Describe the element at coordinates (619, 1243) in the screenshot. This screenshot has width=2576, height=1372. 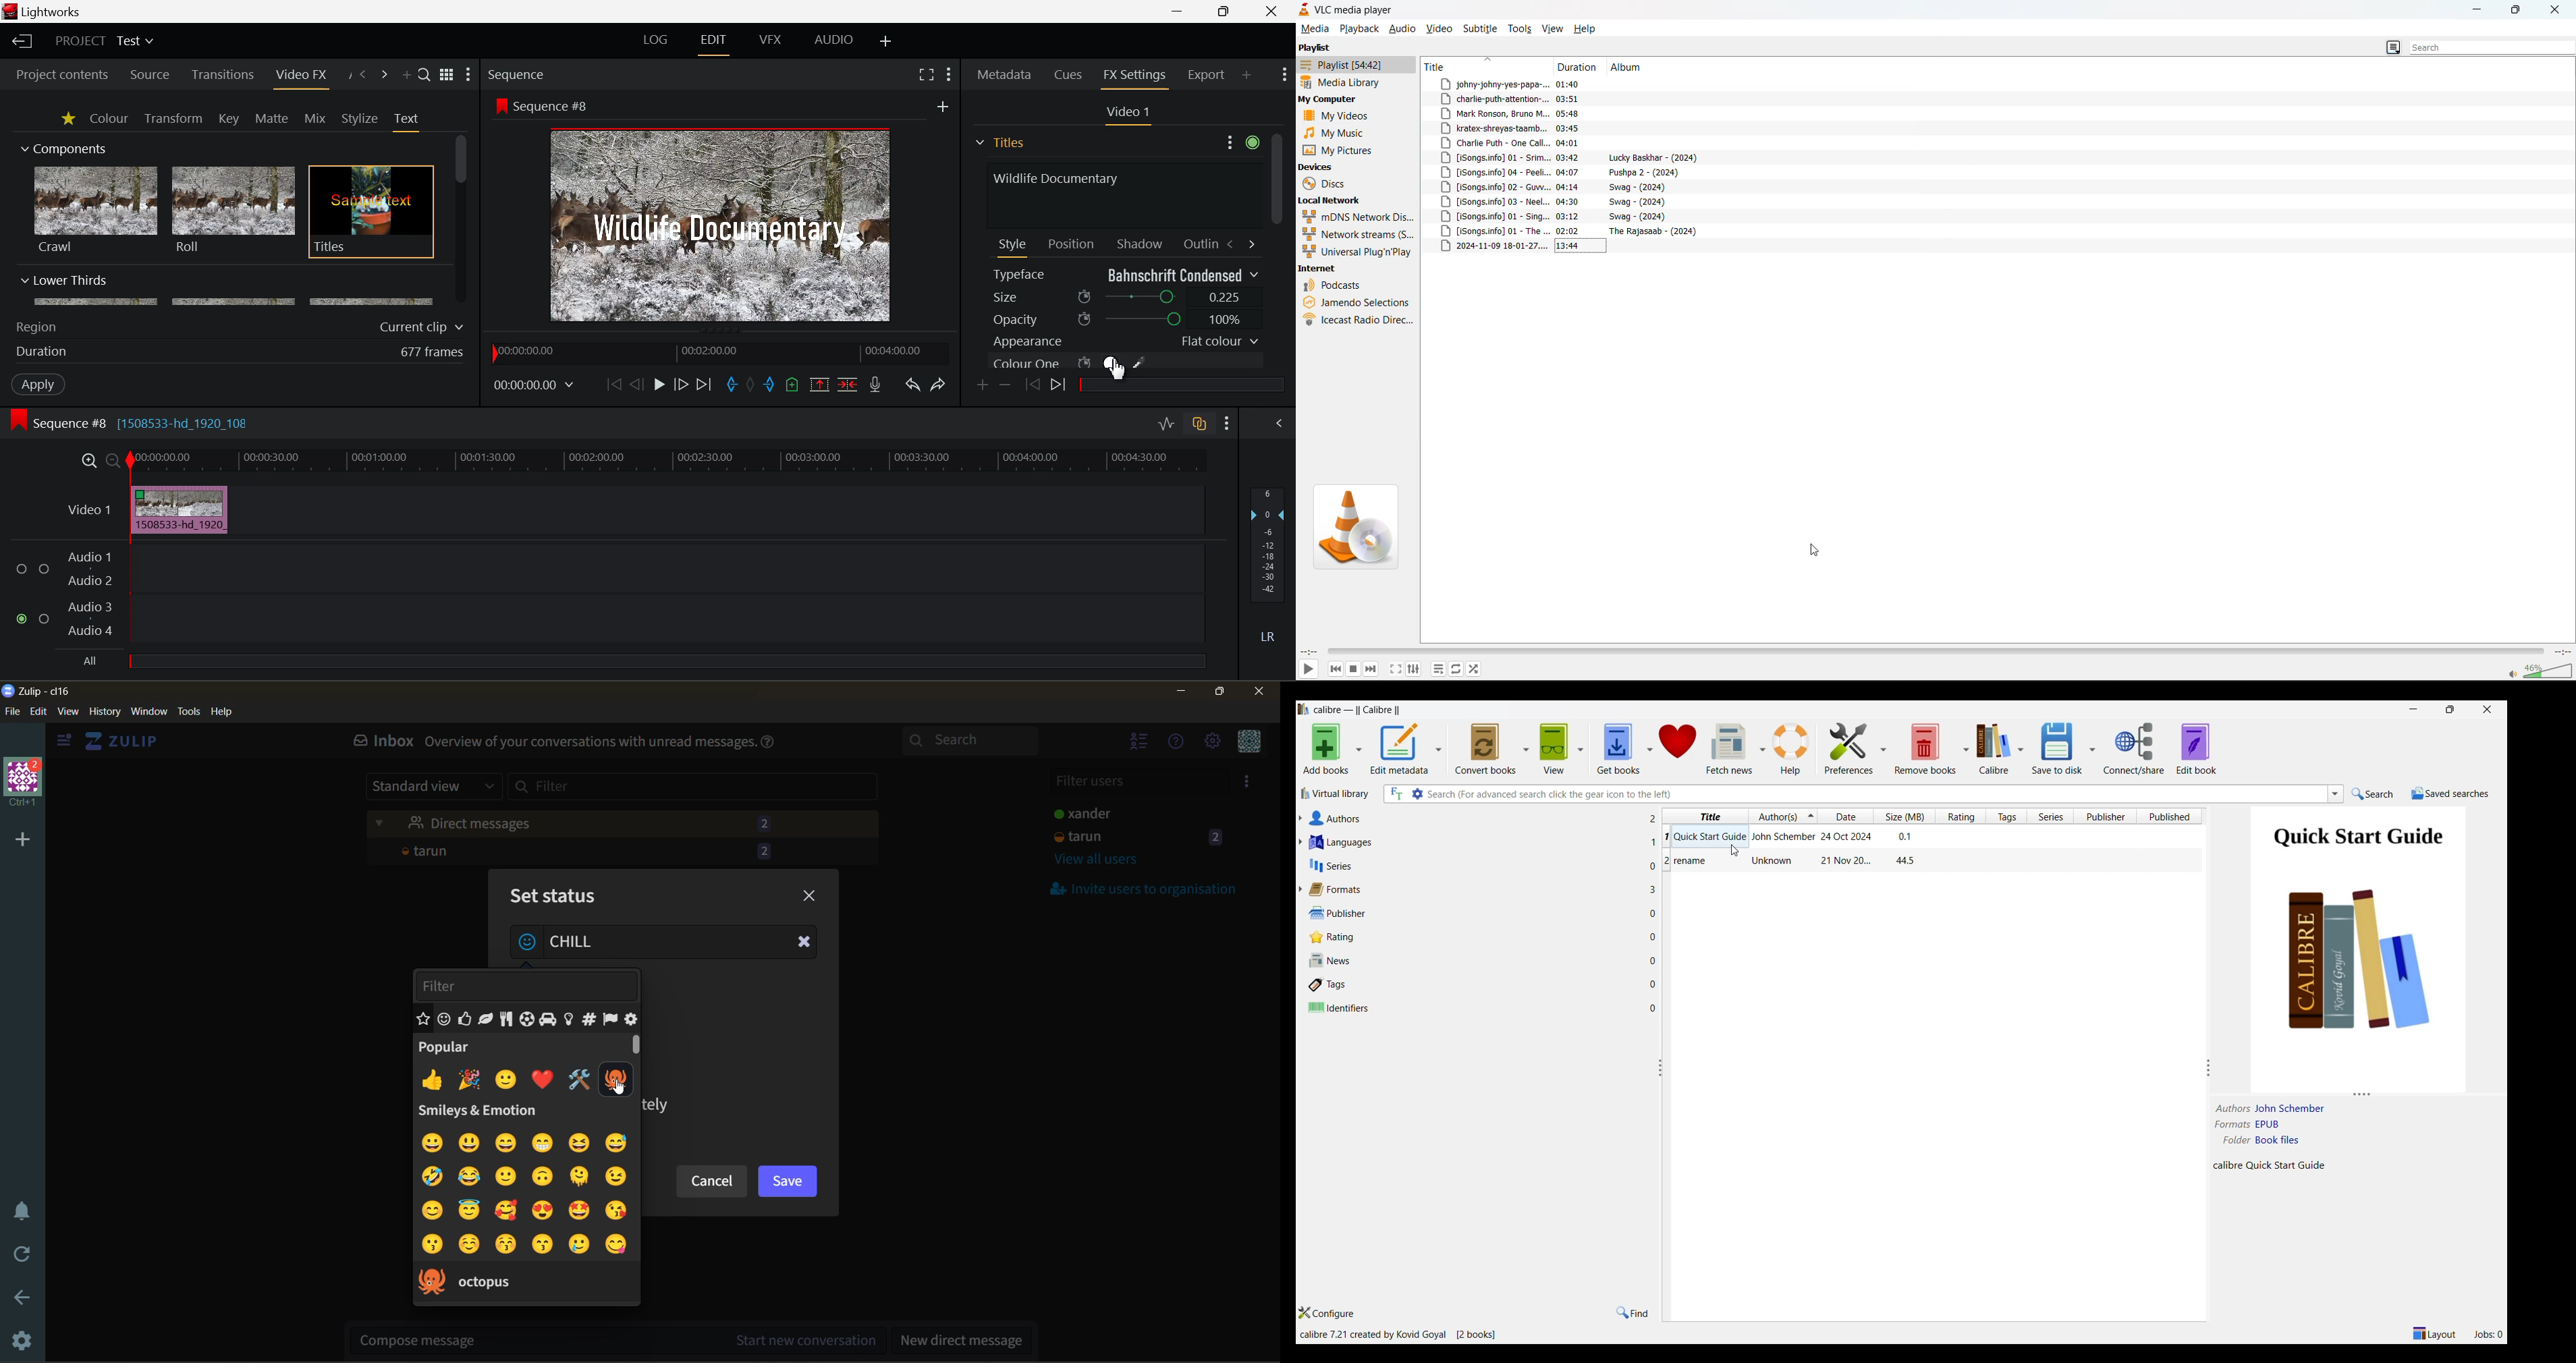
I see `emoji` at that location.